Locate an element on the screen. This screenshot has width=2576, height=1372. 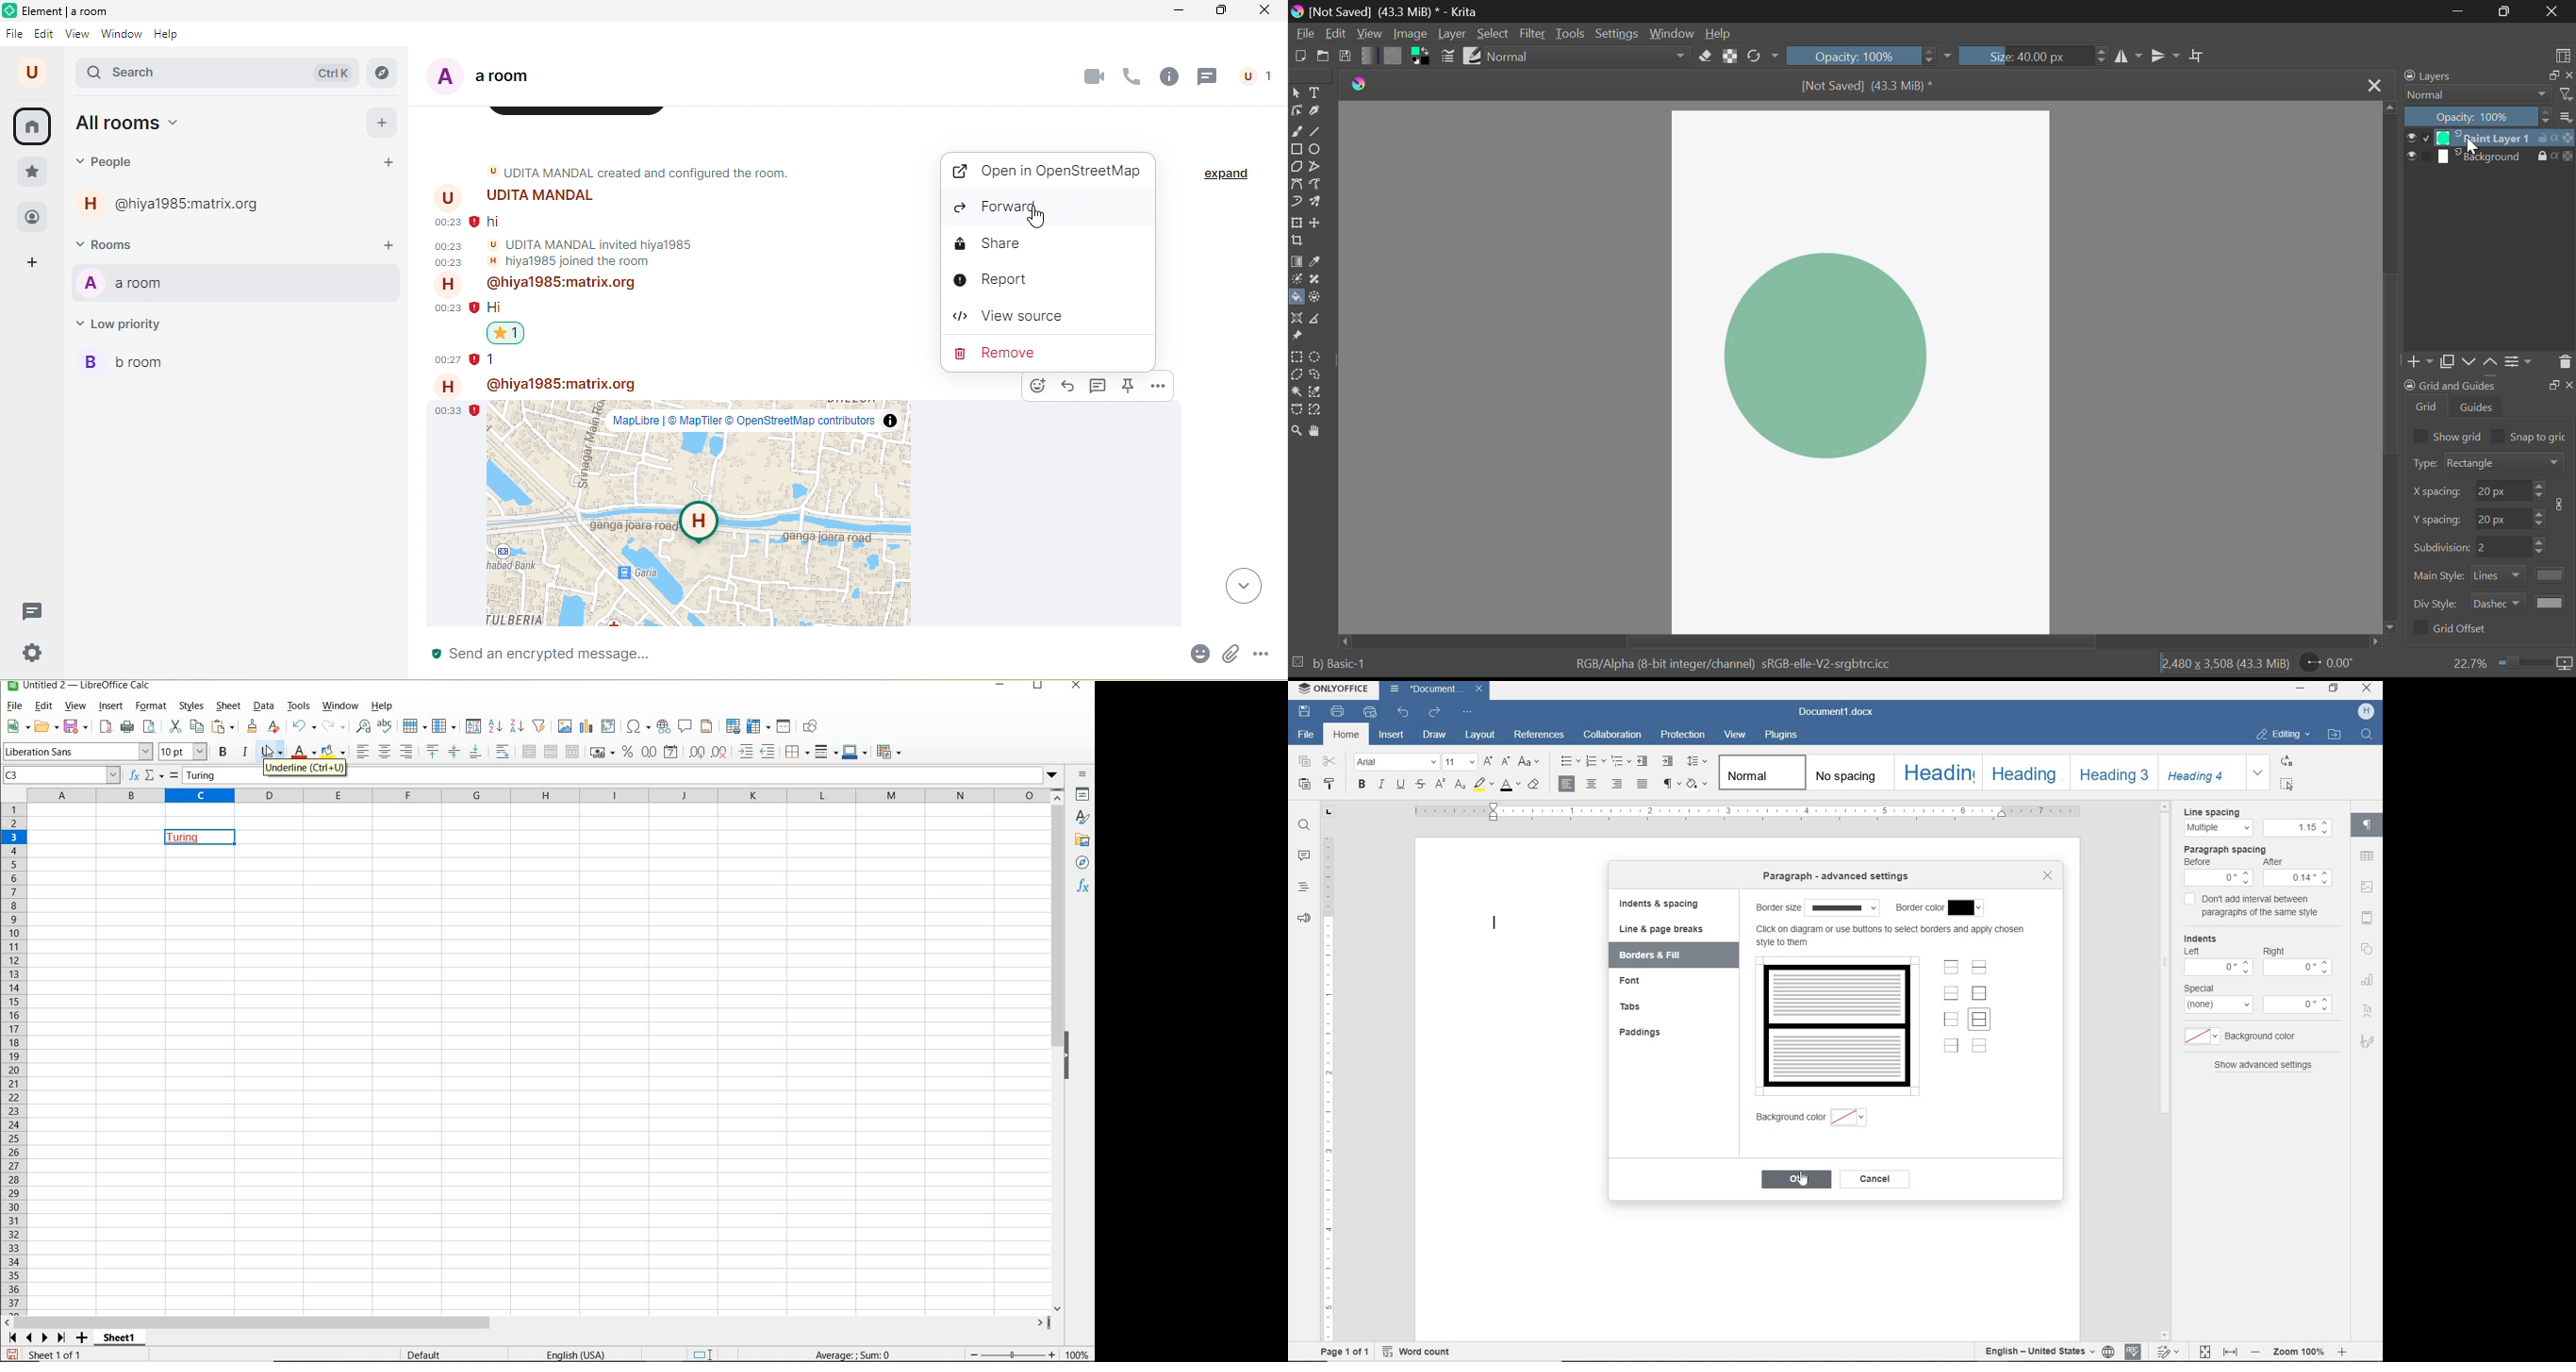
Blending Mode is located at coordinates (1590, 56).